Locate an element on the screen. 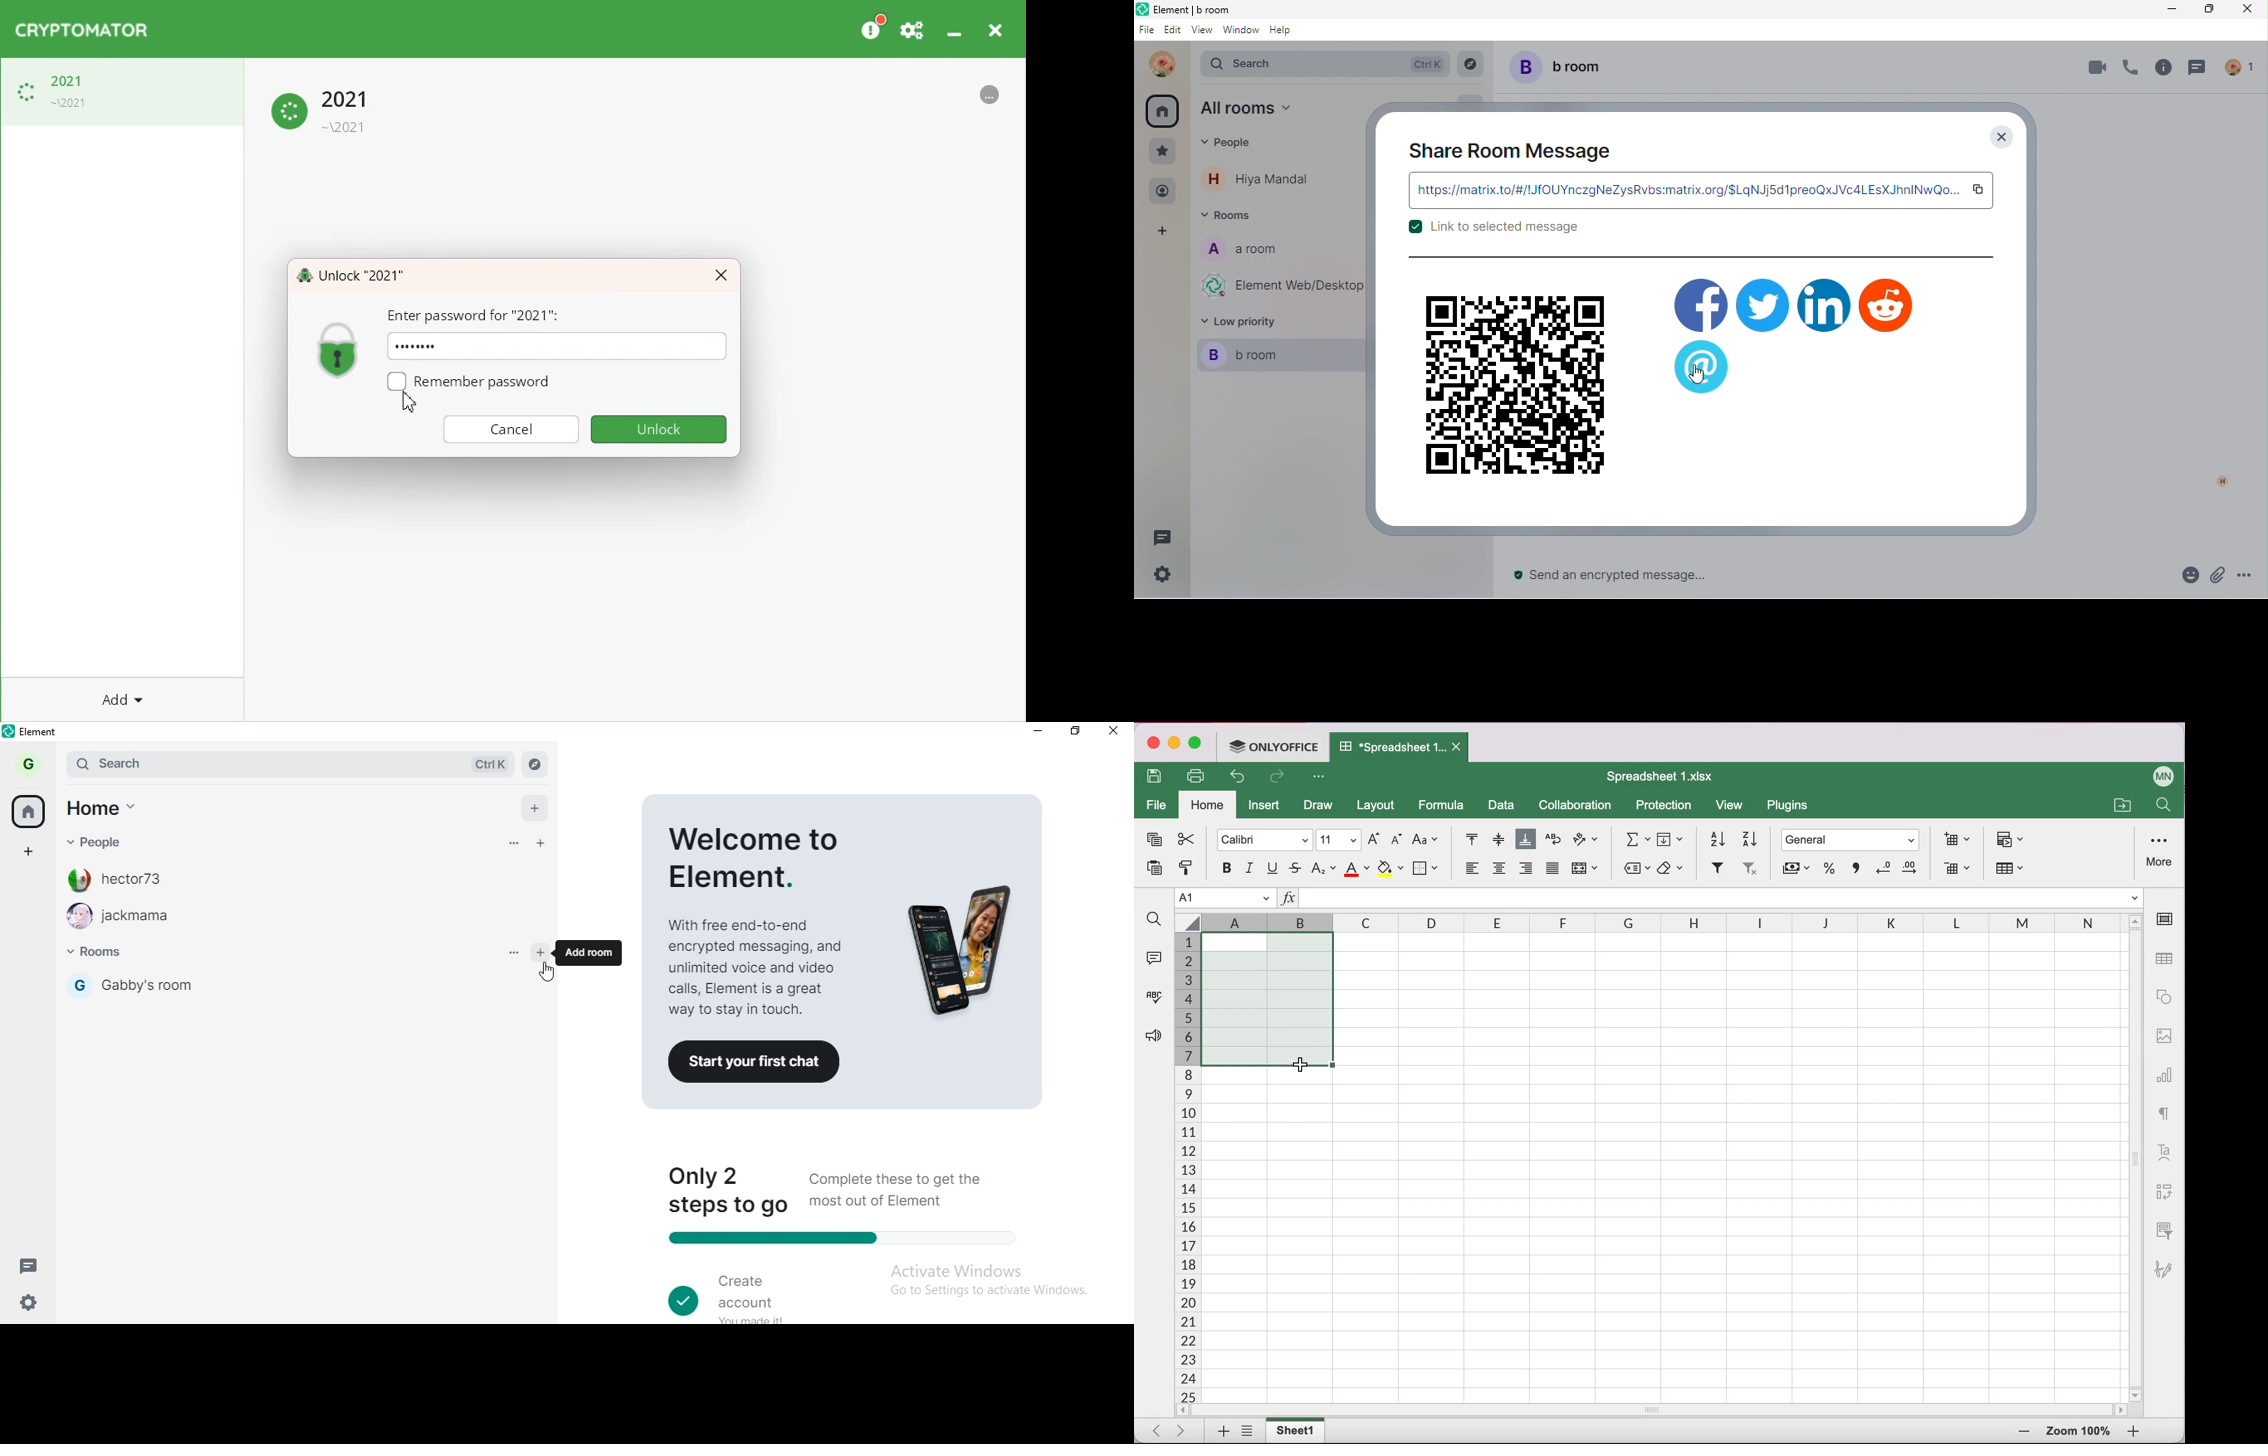  thread is located at coordinates (2201, 71).